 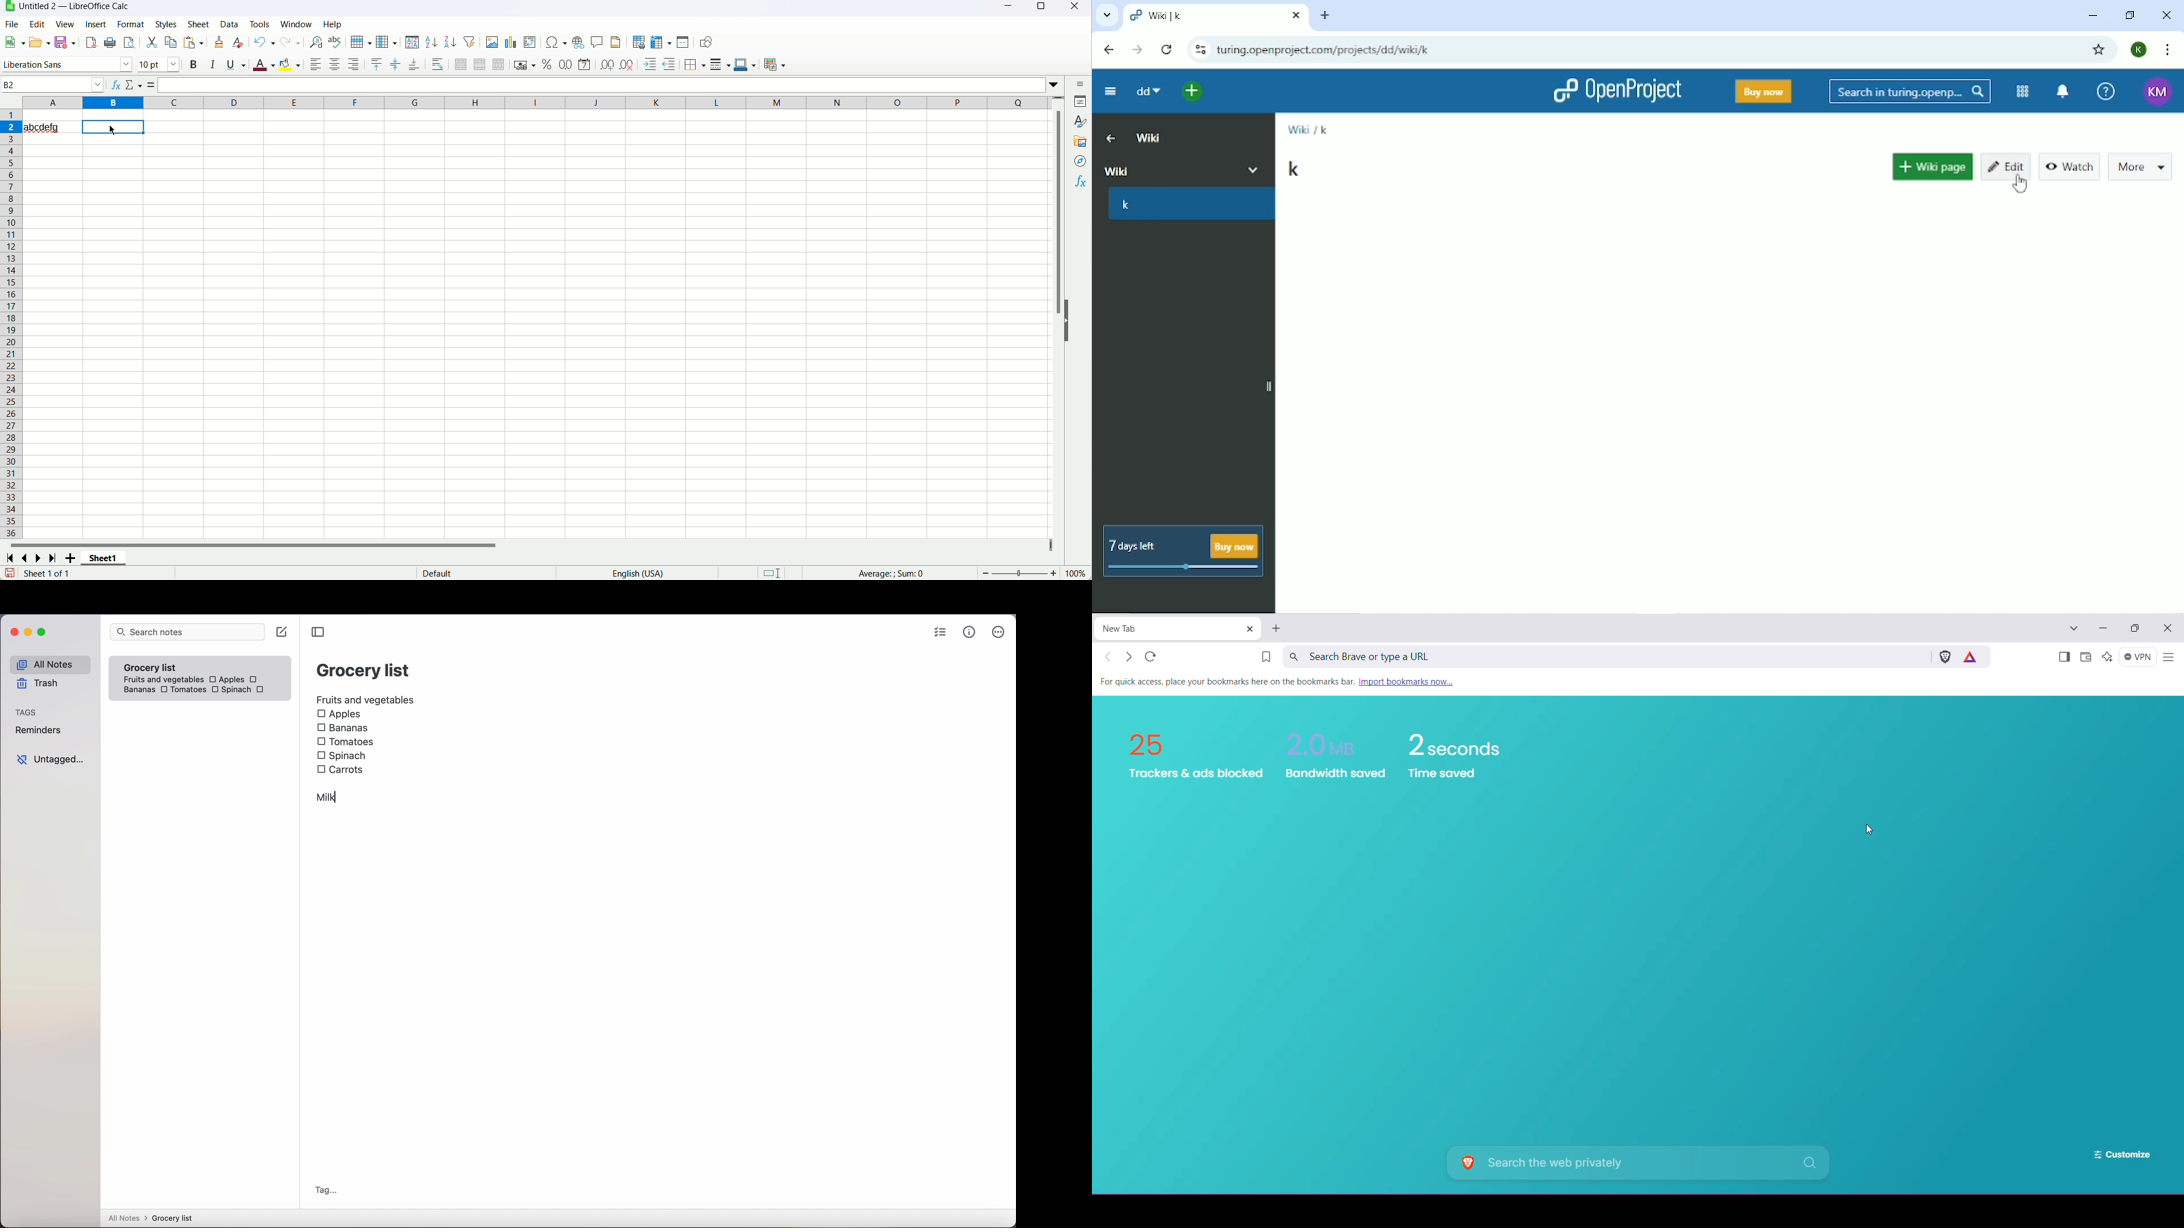 What do you see at coordinates (36, 685) in the screenshot?
I see `trash` at bounding box center [36, 685].